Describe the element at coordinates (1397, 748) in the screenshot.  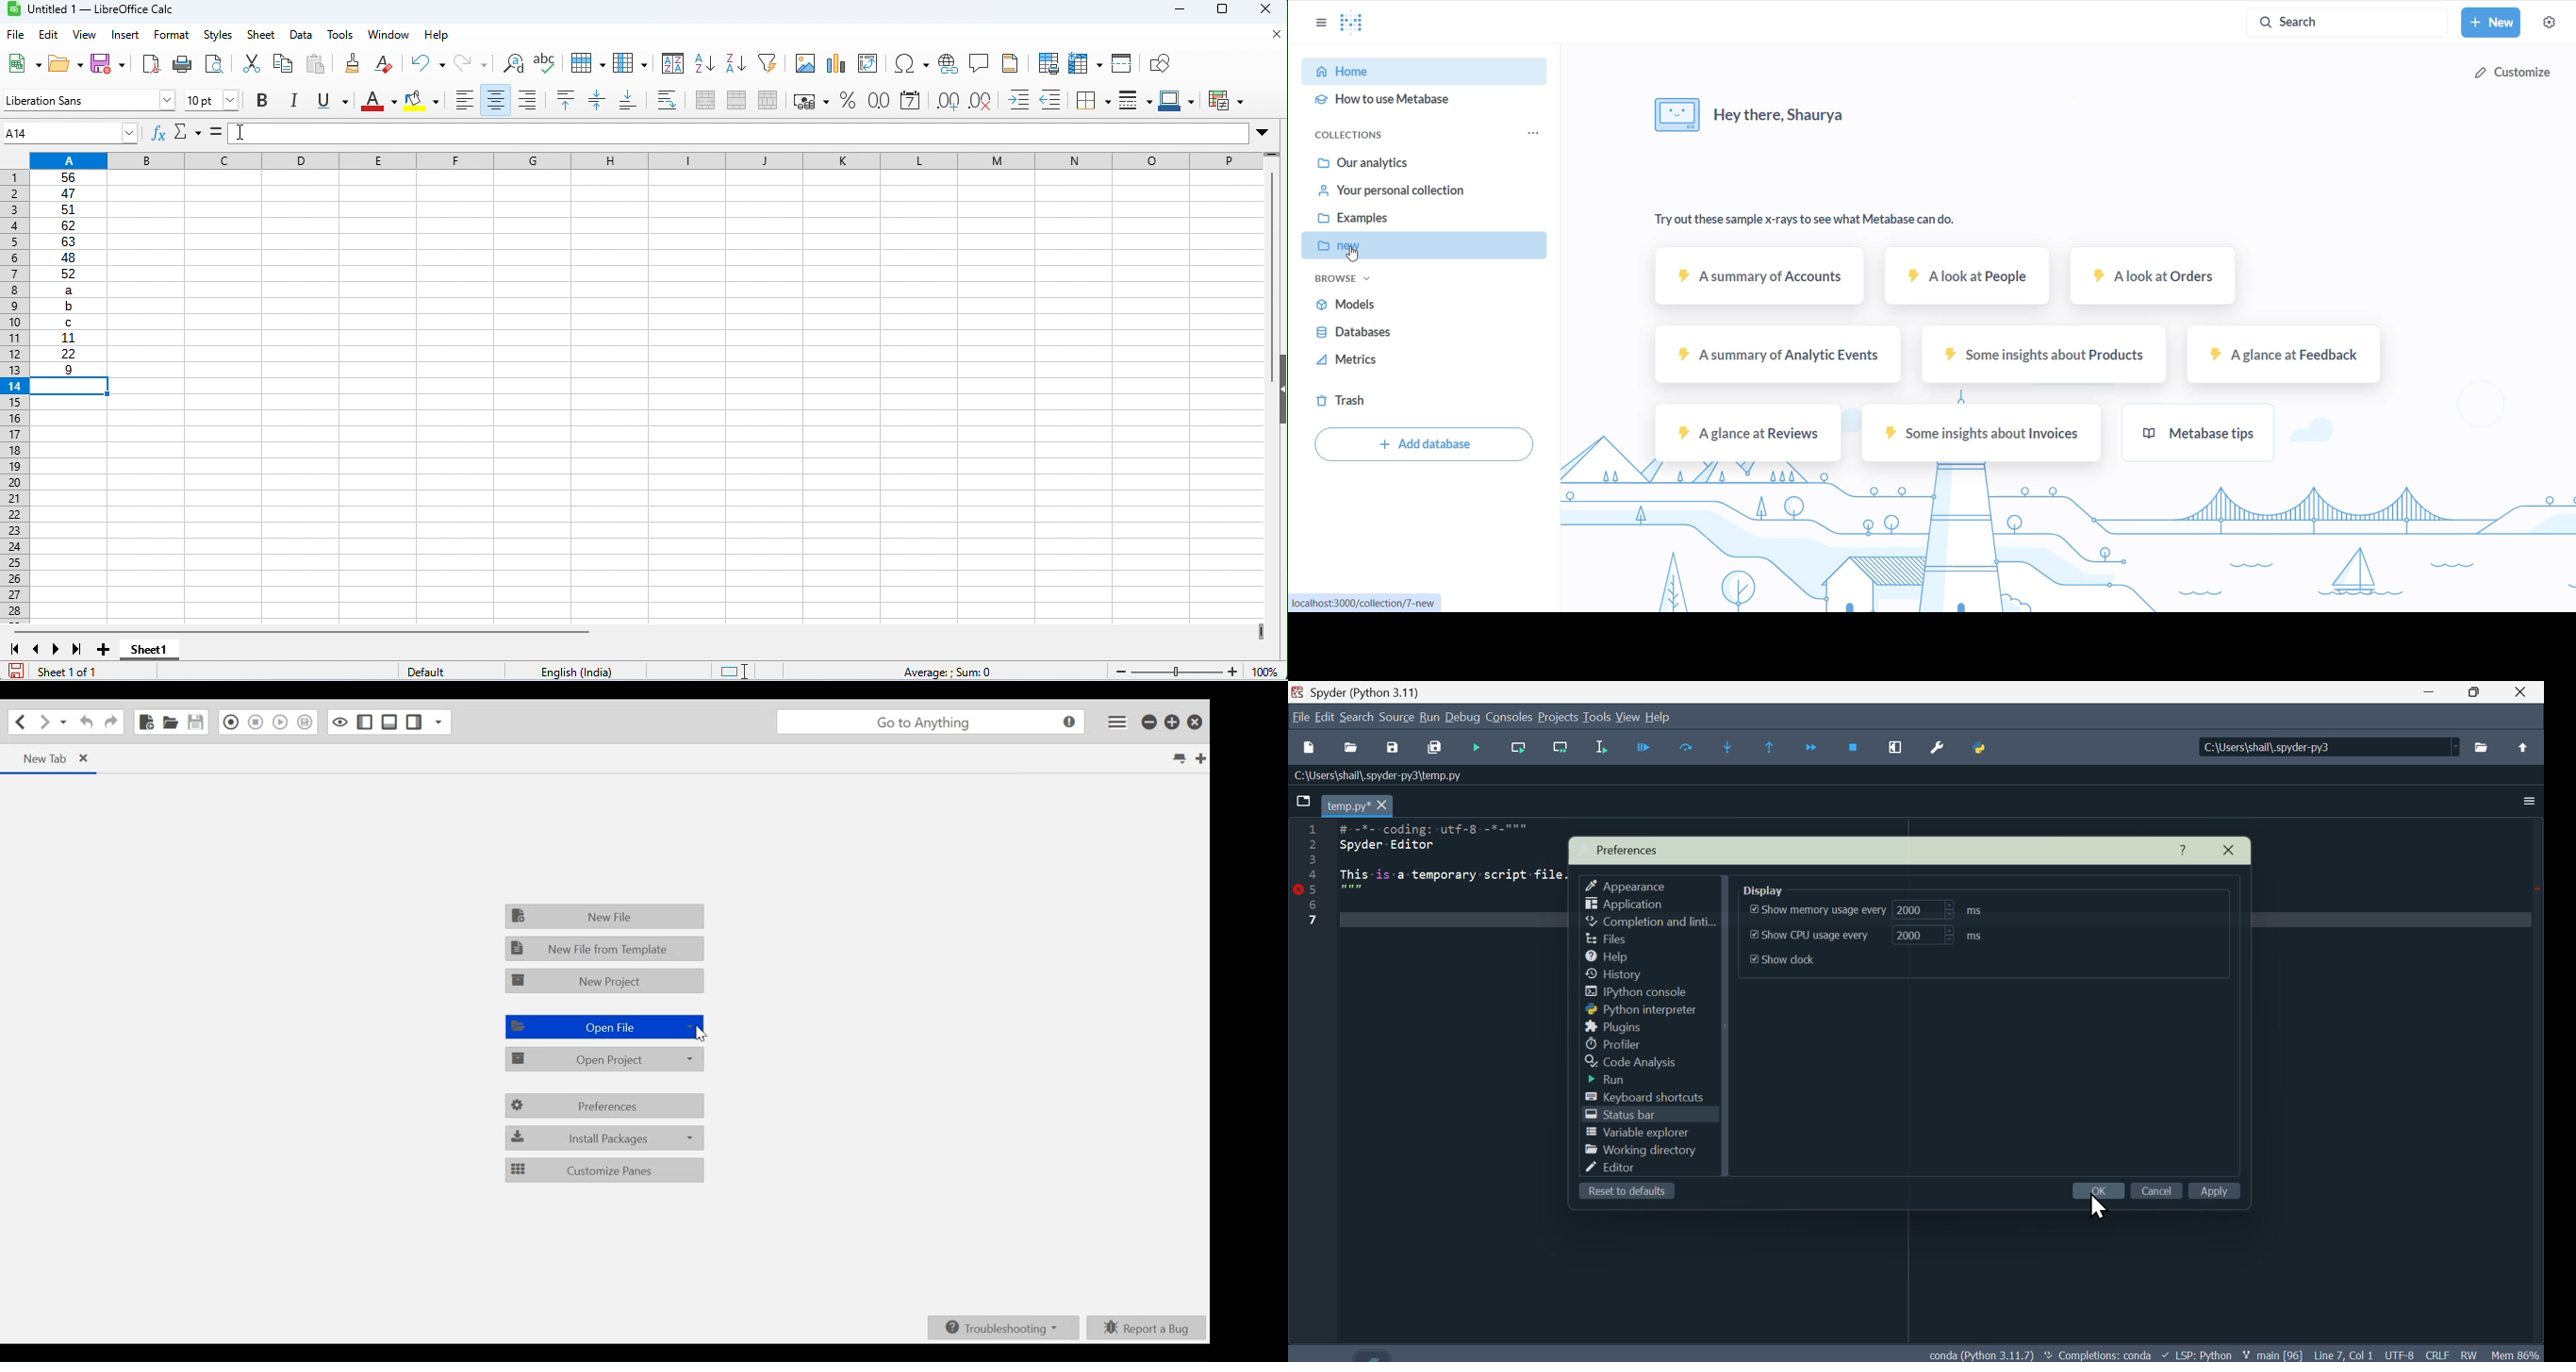
I see `Save as` at that location.